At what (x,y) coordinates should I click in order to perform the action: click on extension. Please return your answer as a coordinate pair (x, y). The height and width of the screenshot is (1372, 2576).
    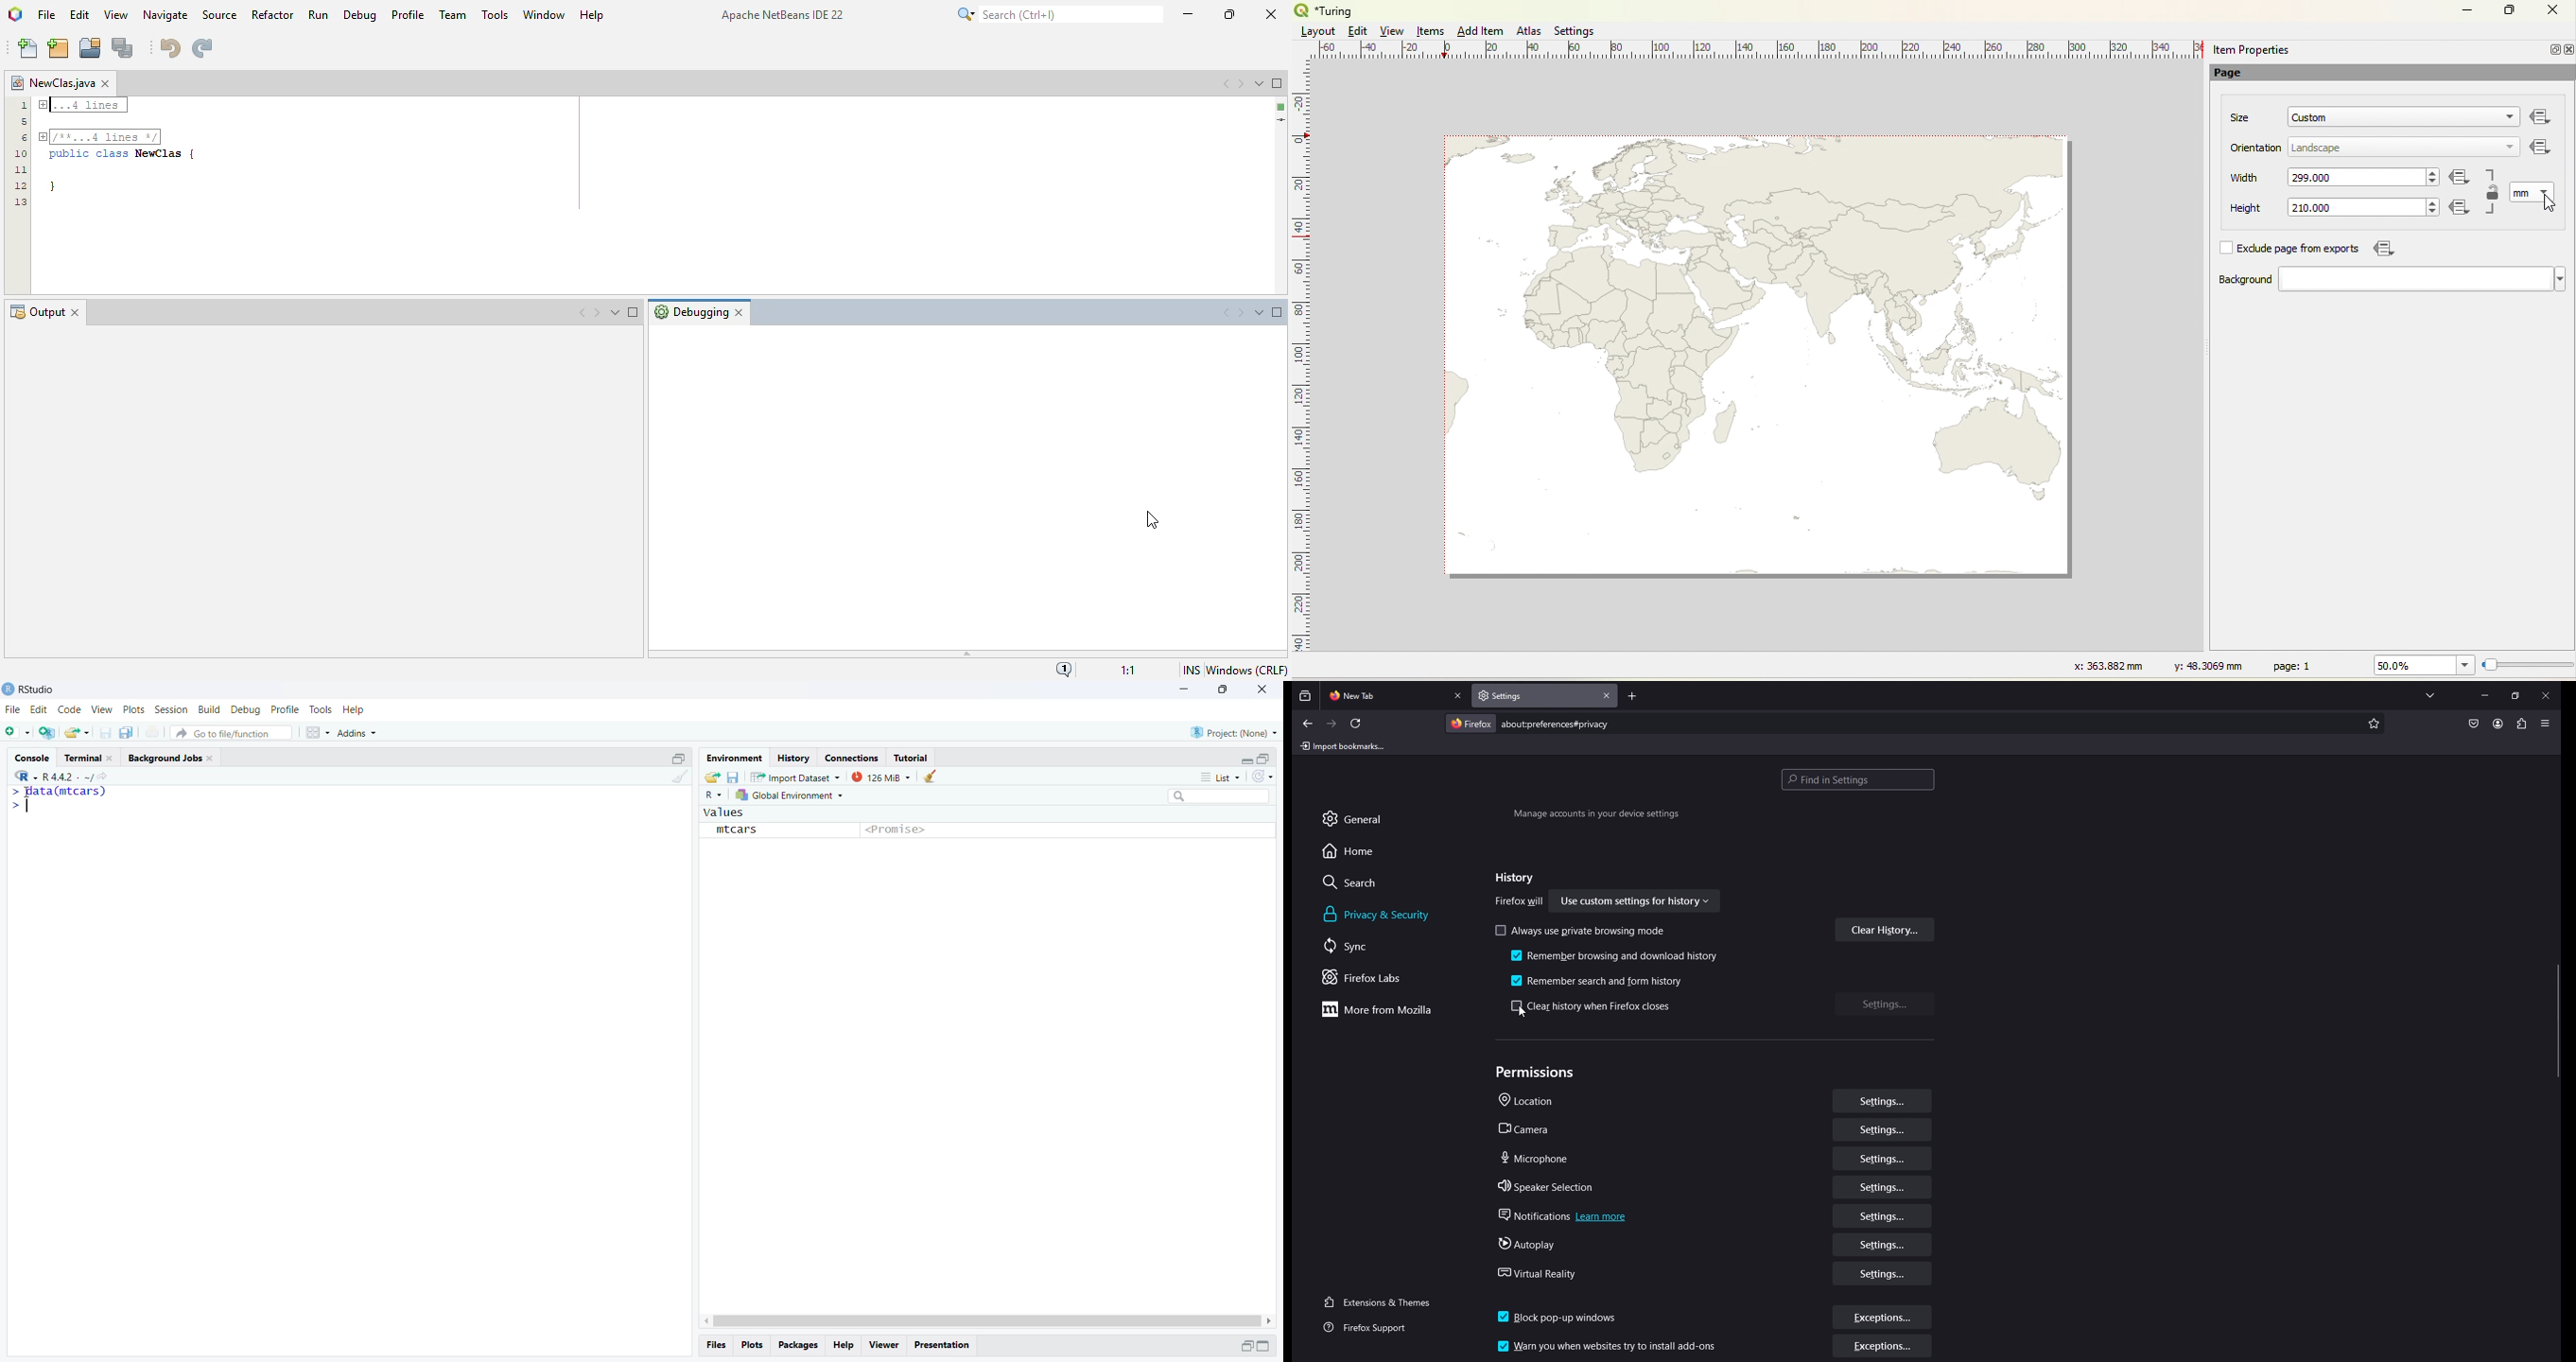
    Looking at the image, I should click on (2523, 723).